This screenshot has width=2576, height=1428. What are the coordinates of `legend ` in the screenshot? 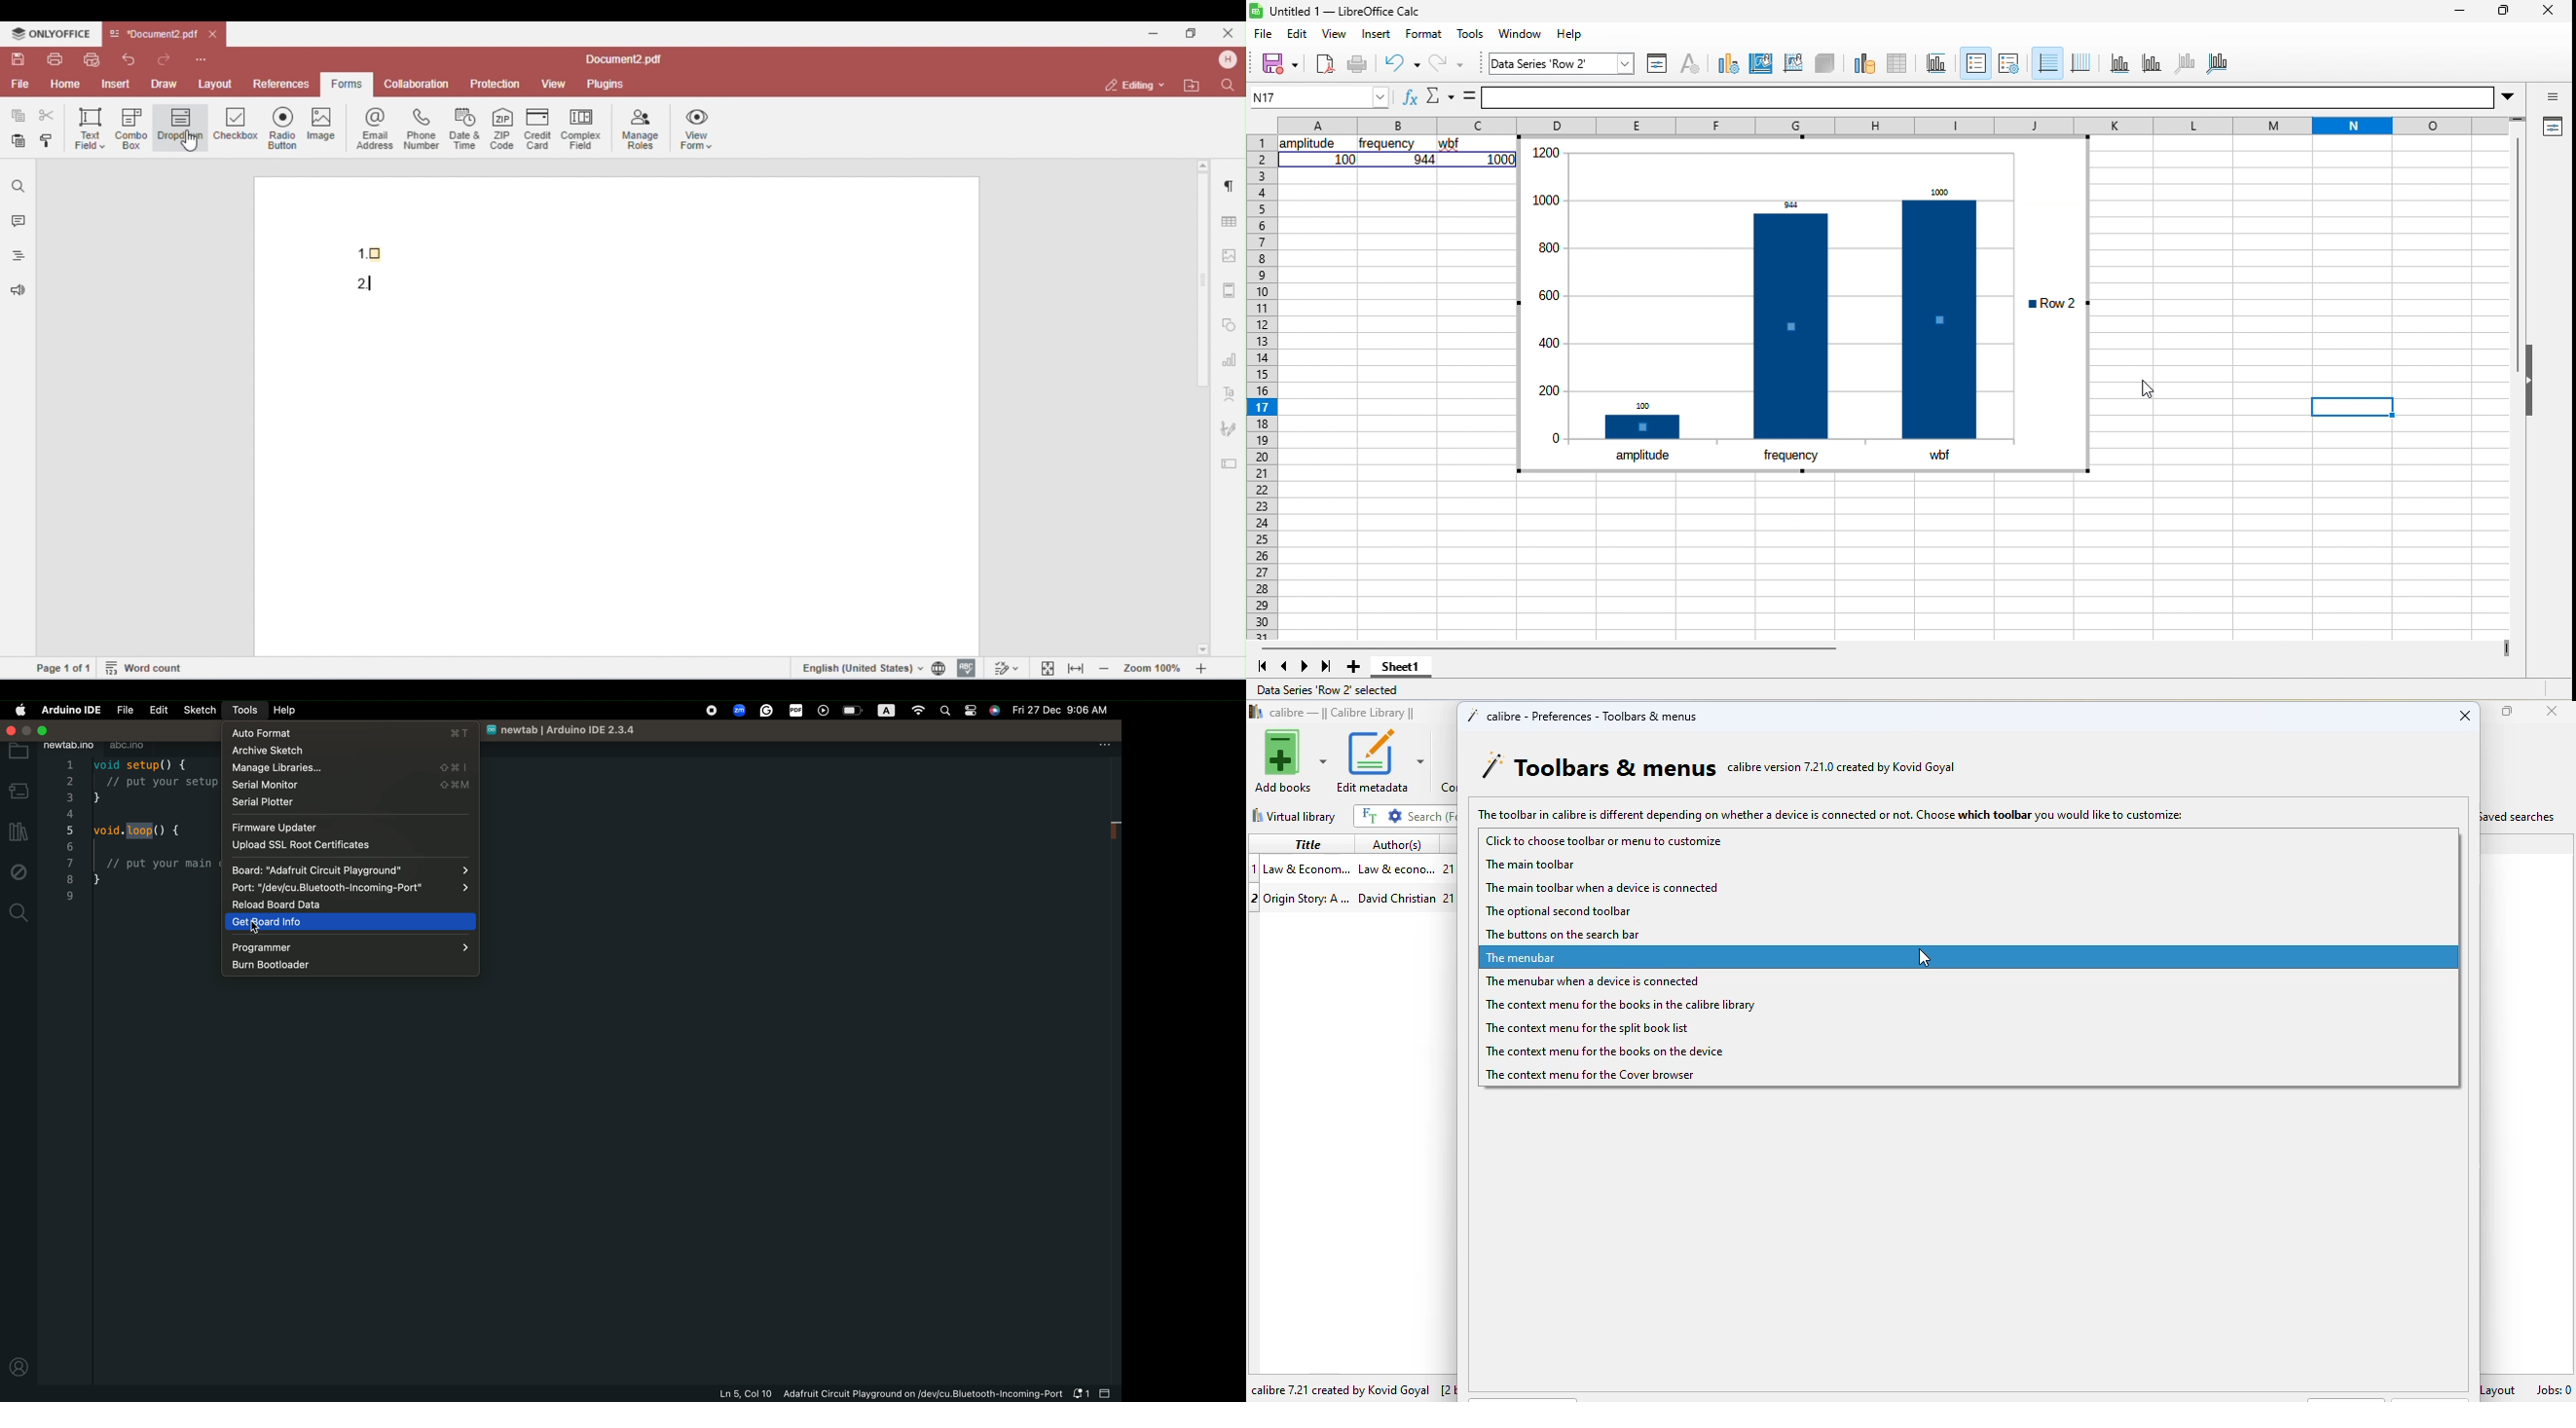 It's located at (2010, 66).